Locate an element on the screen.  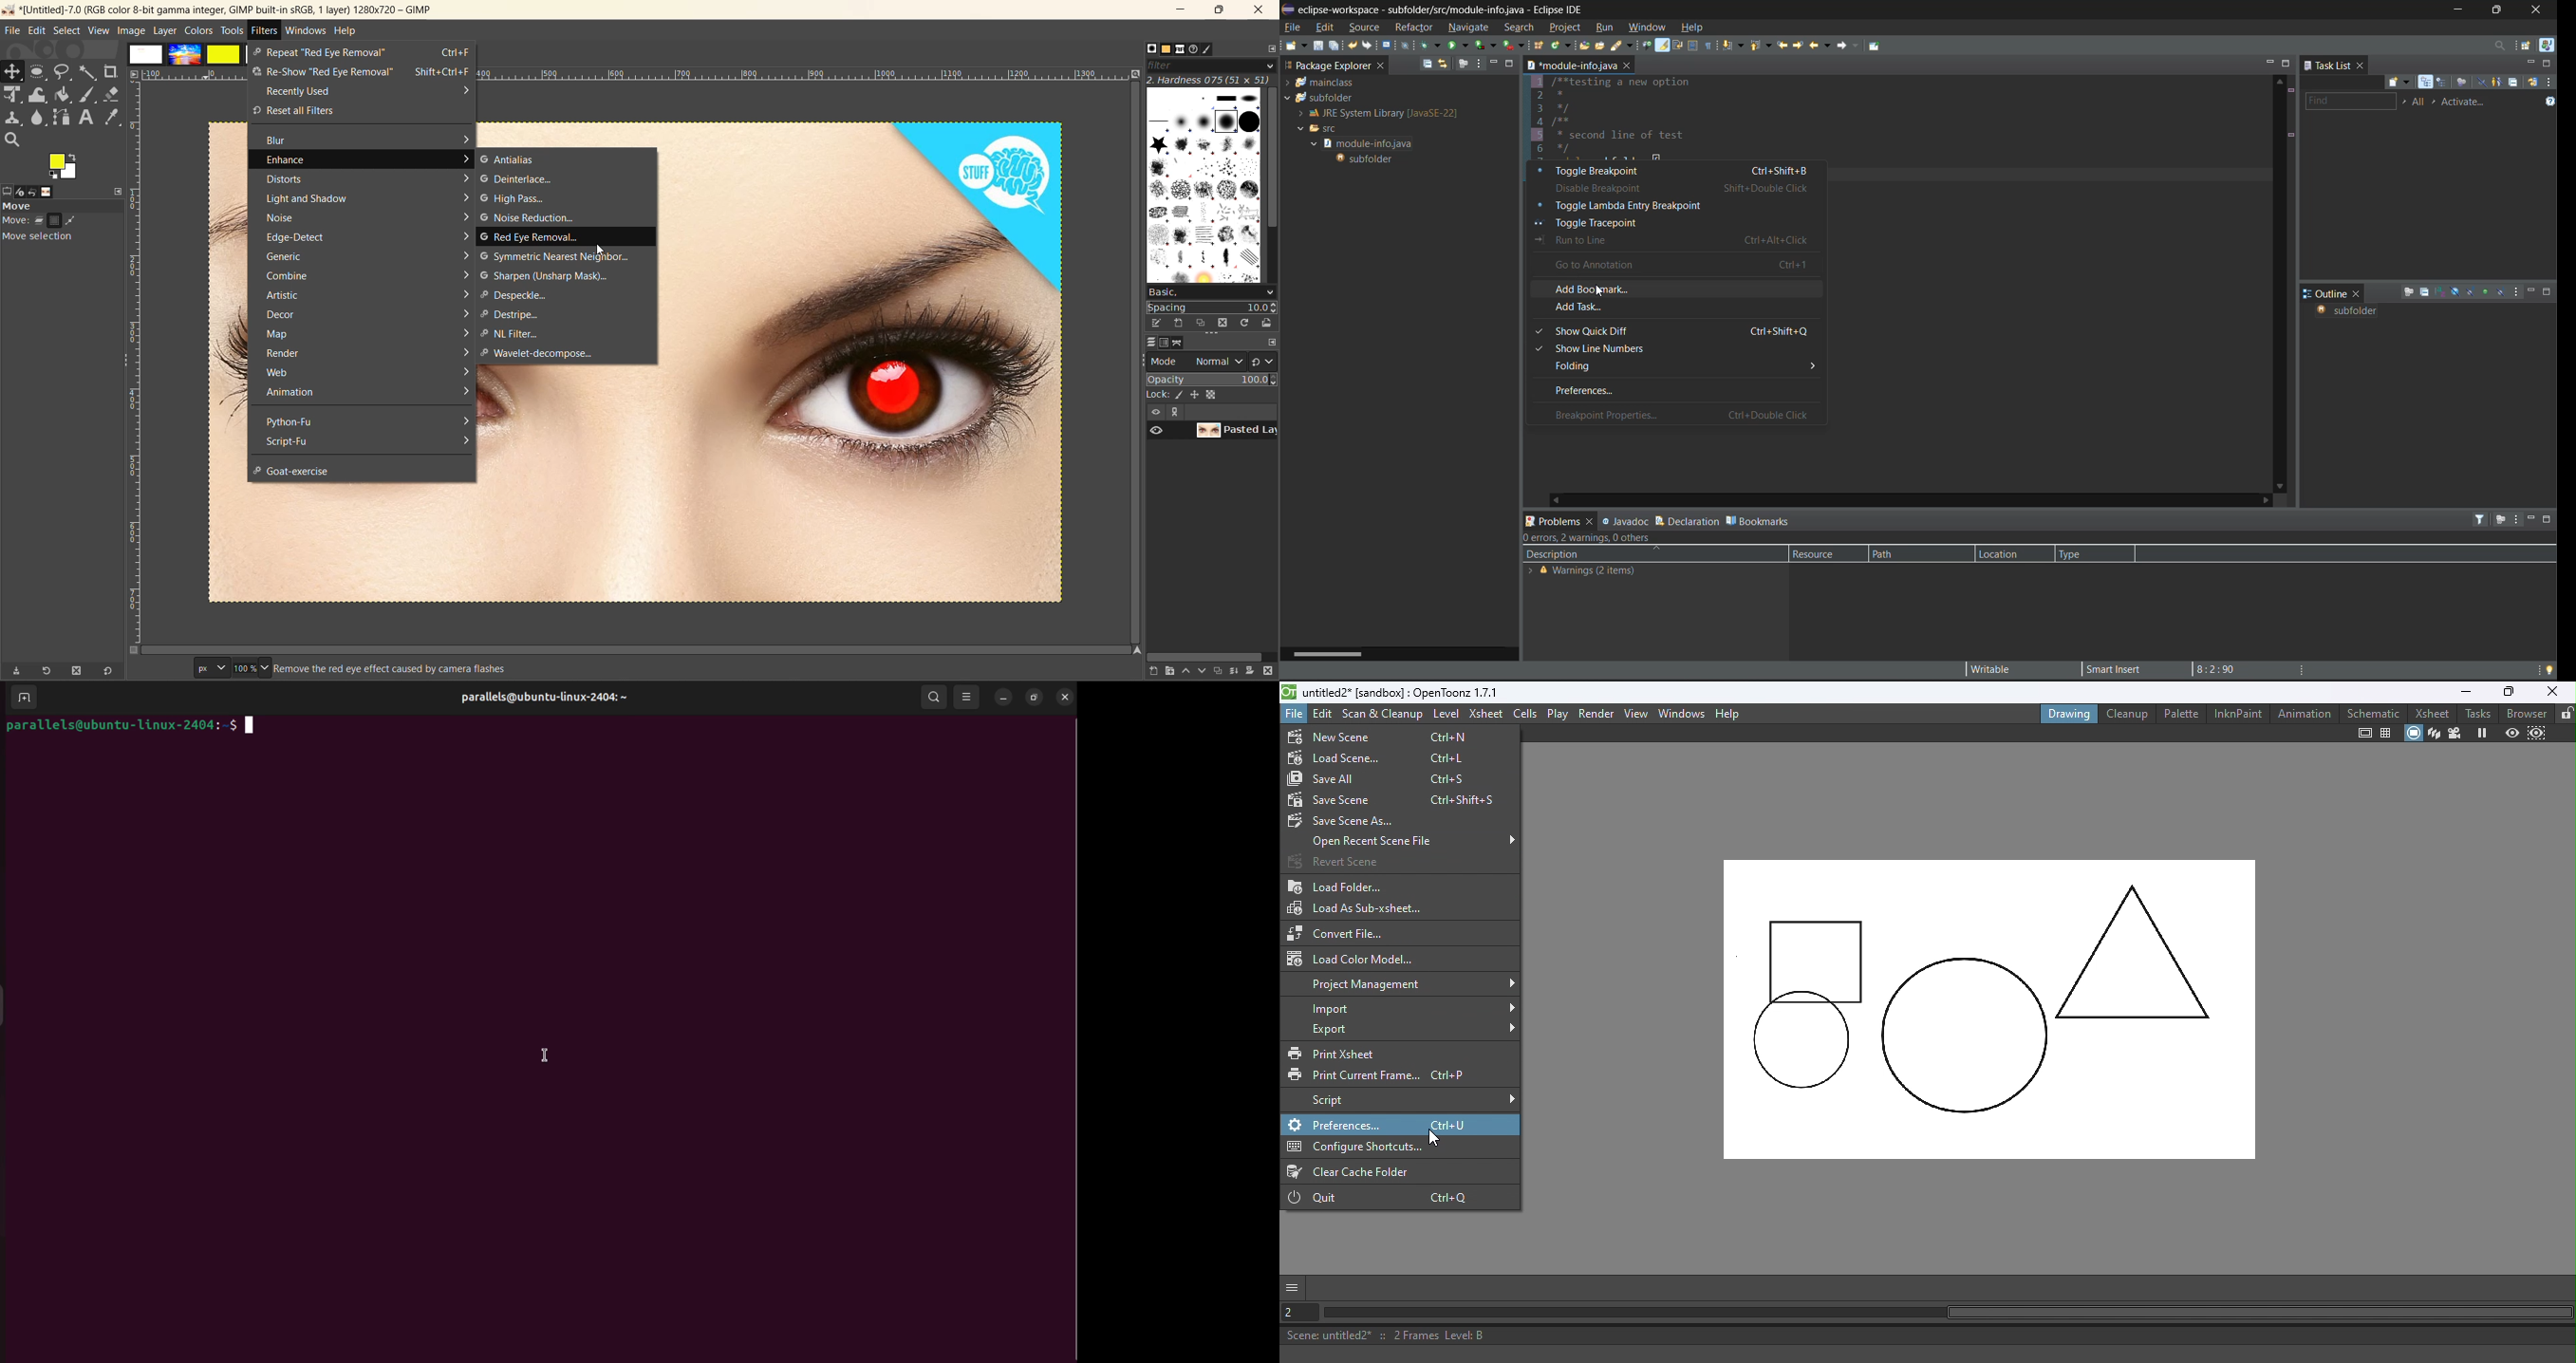
metadata is located at coordinates (322, 668).